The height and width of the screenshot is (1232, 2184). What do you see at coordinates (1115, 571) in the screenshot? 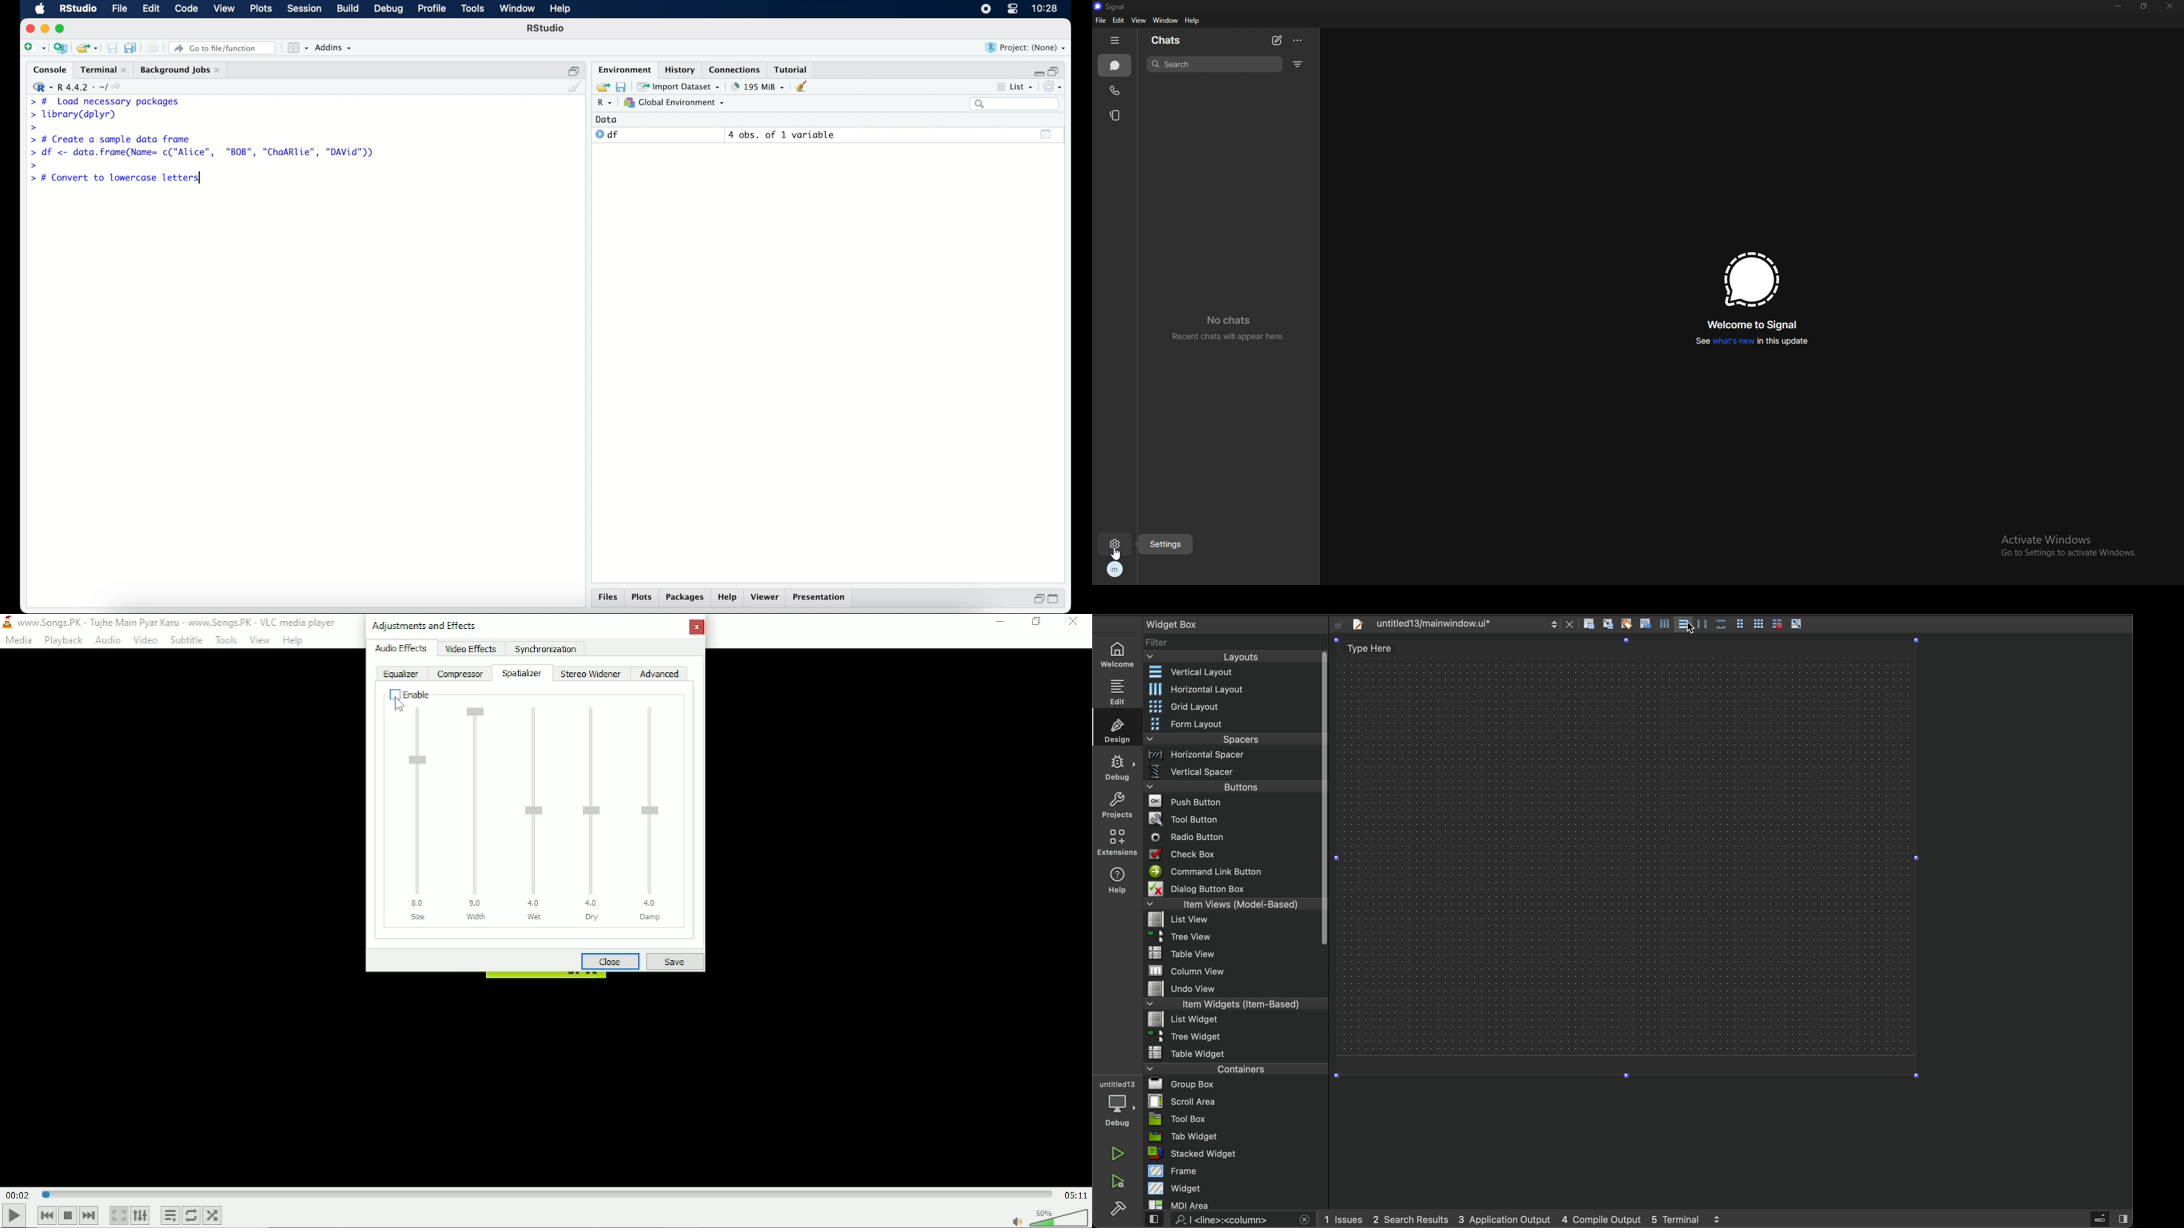
I see `profile` at bounding box center [1115, 571].